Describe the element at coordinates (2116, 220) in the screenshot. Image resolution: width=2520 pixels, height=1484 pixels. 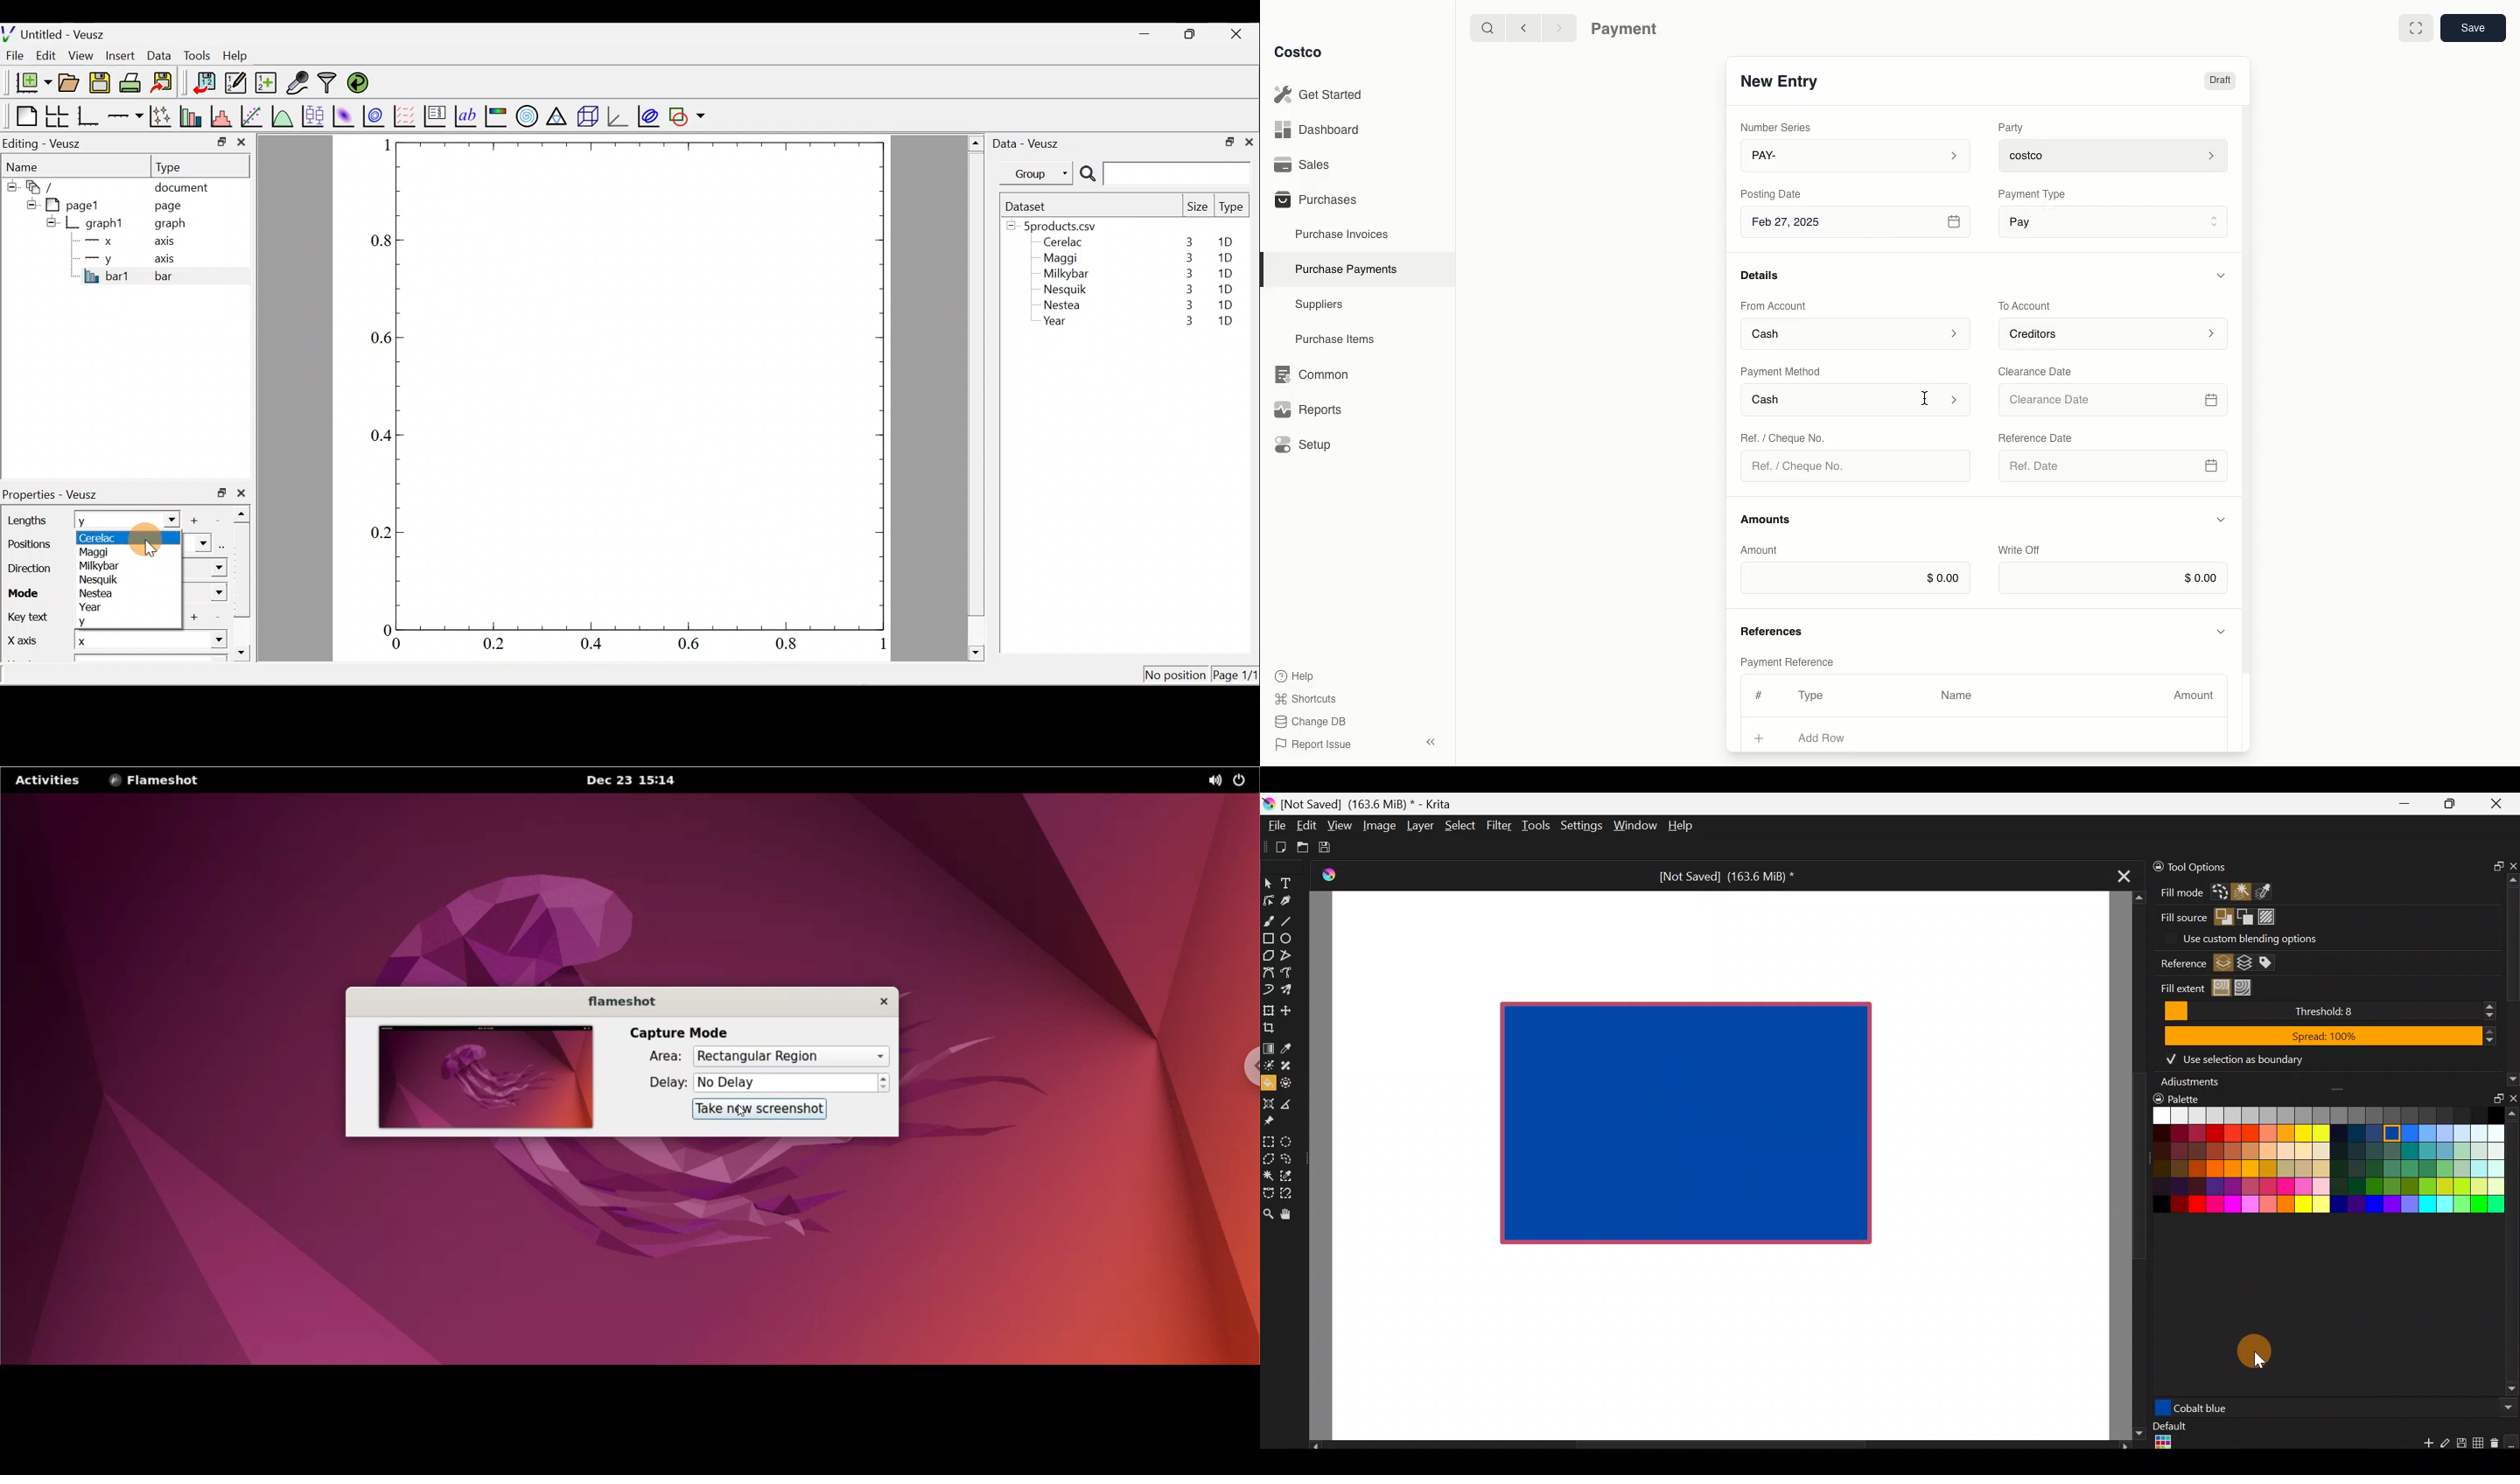
I see `Pay` at that location.